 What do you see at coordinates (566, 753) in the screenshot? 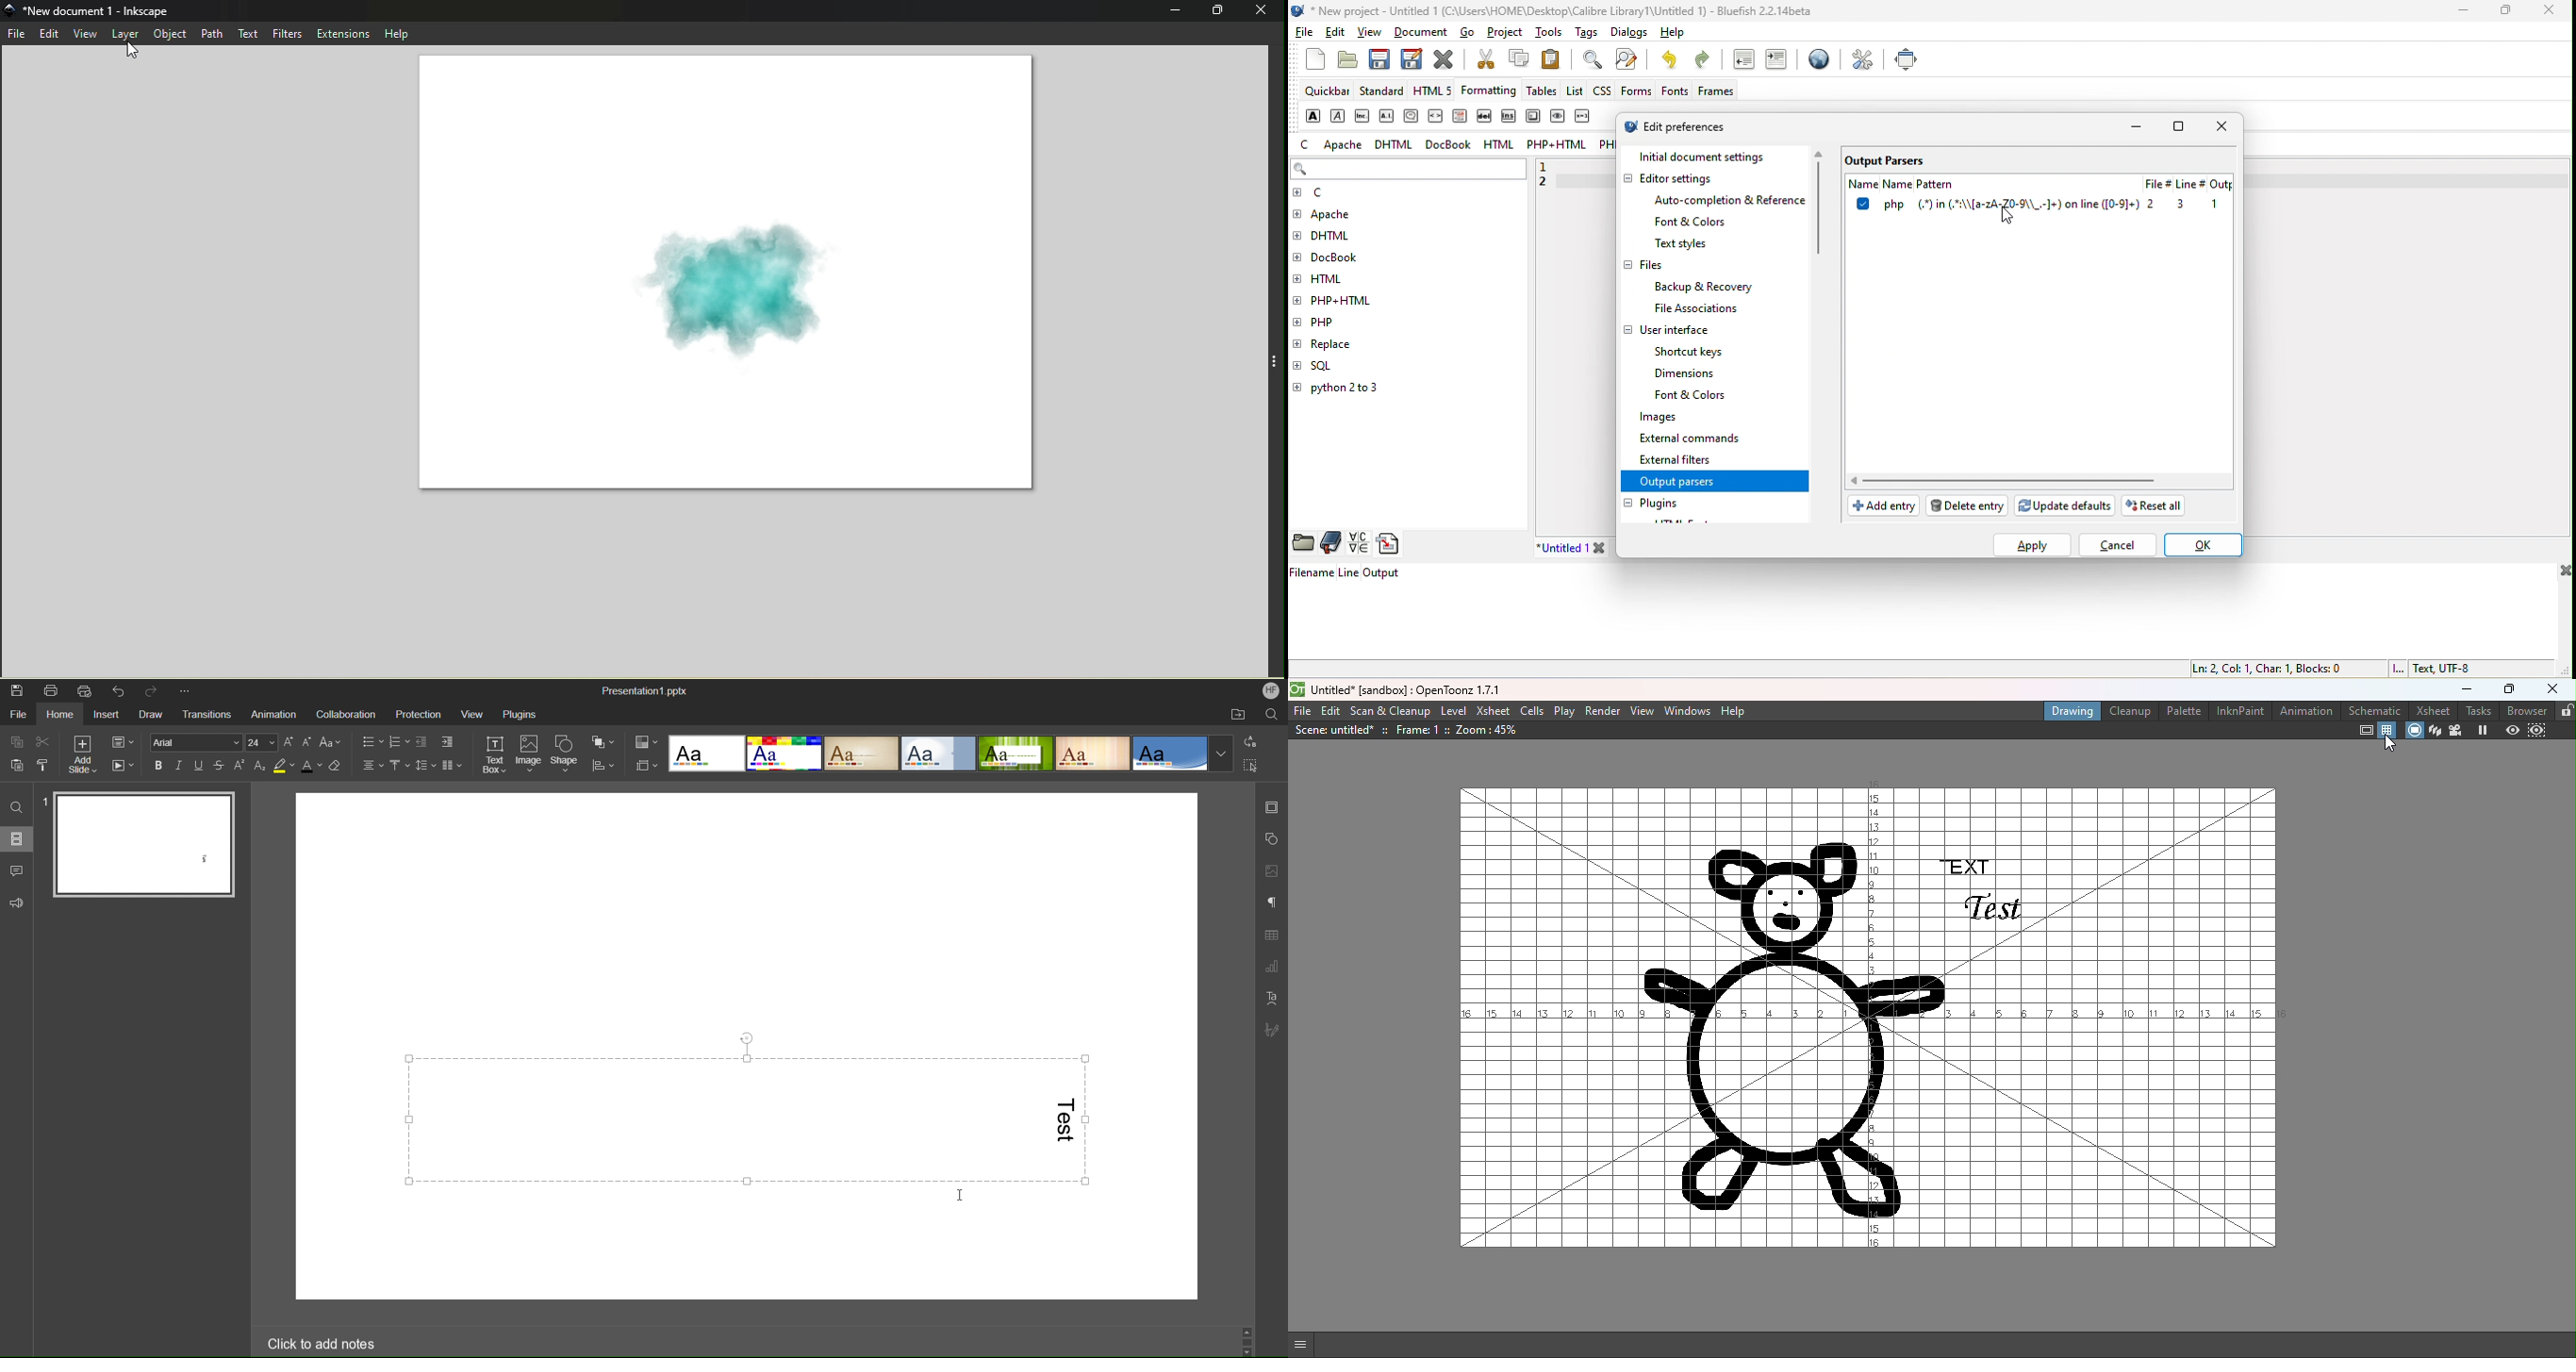
I see `Shape` at bounding box center [566, 753].